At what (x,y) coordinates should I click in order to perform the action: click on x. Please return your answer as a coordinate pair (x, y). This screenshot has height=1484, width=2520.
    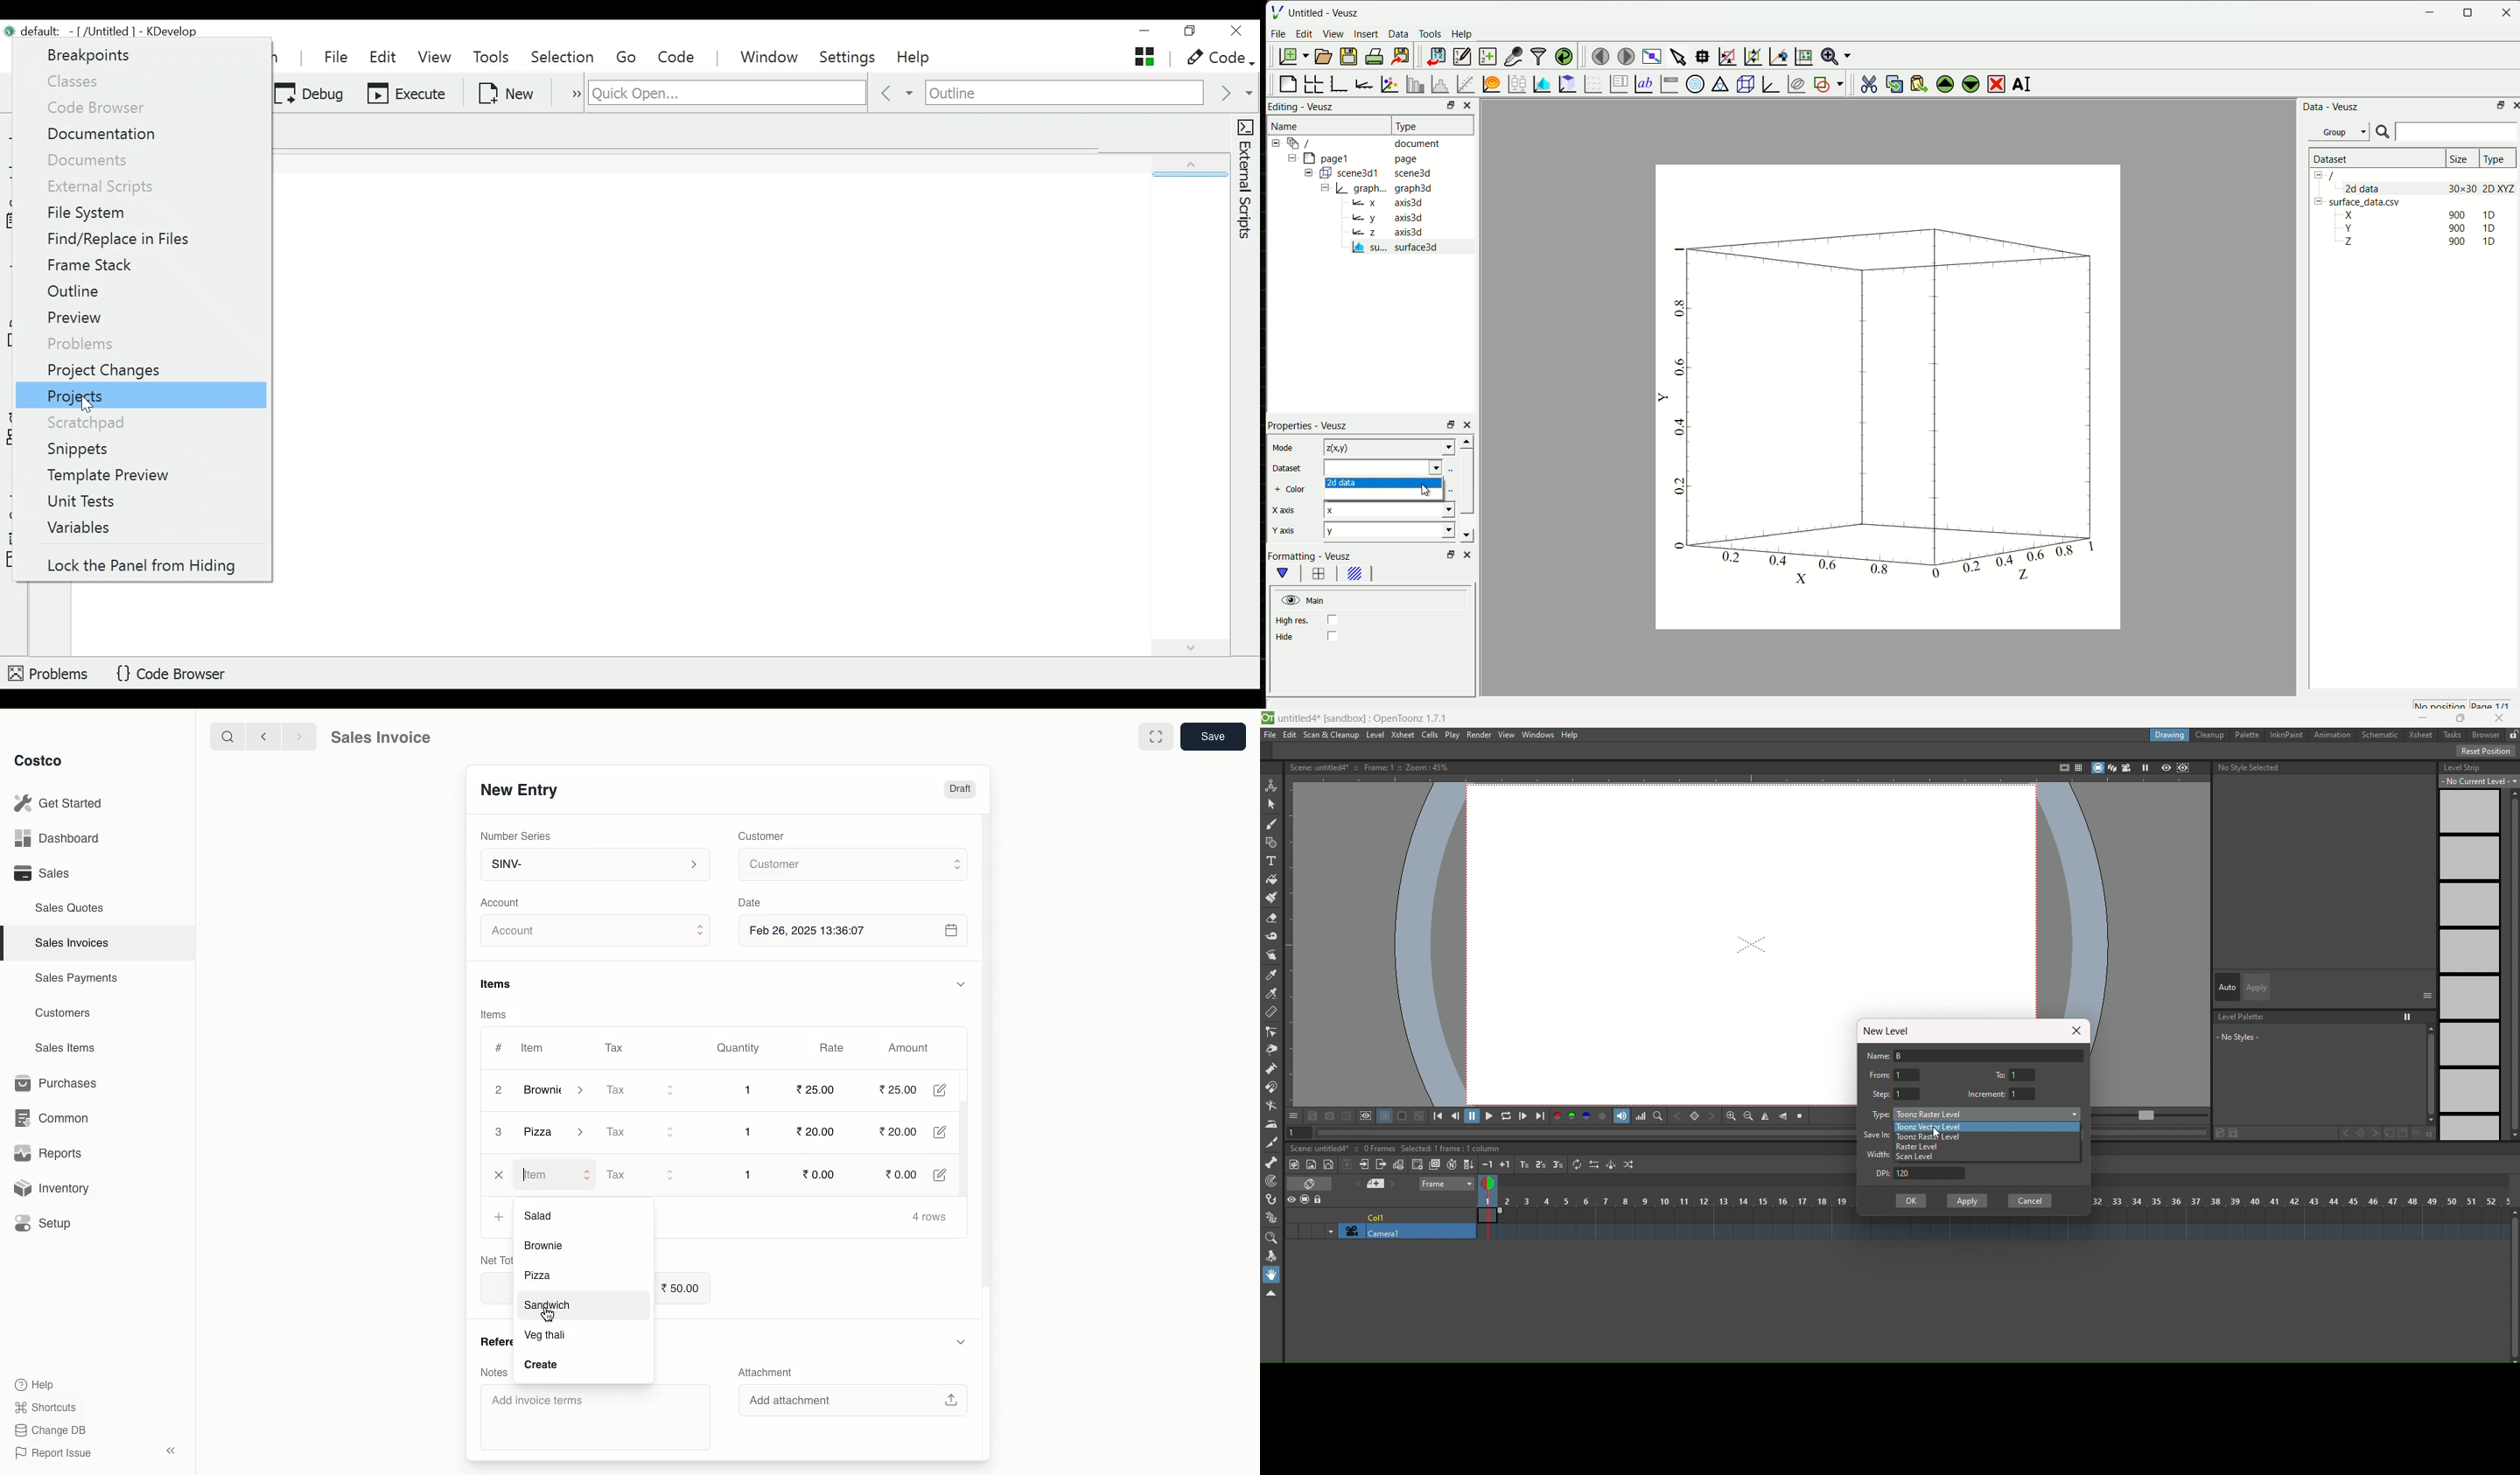
    Looking at the image, I should click on (1381, 509).